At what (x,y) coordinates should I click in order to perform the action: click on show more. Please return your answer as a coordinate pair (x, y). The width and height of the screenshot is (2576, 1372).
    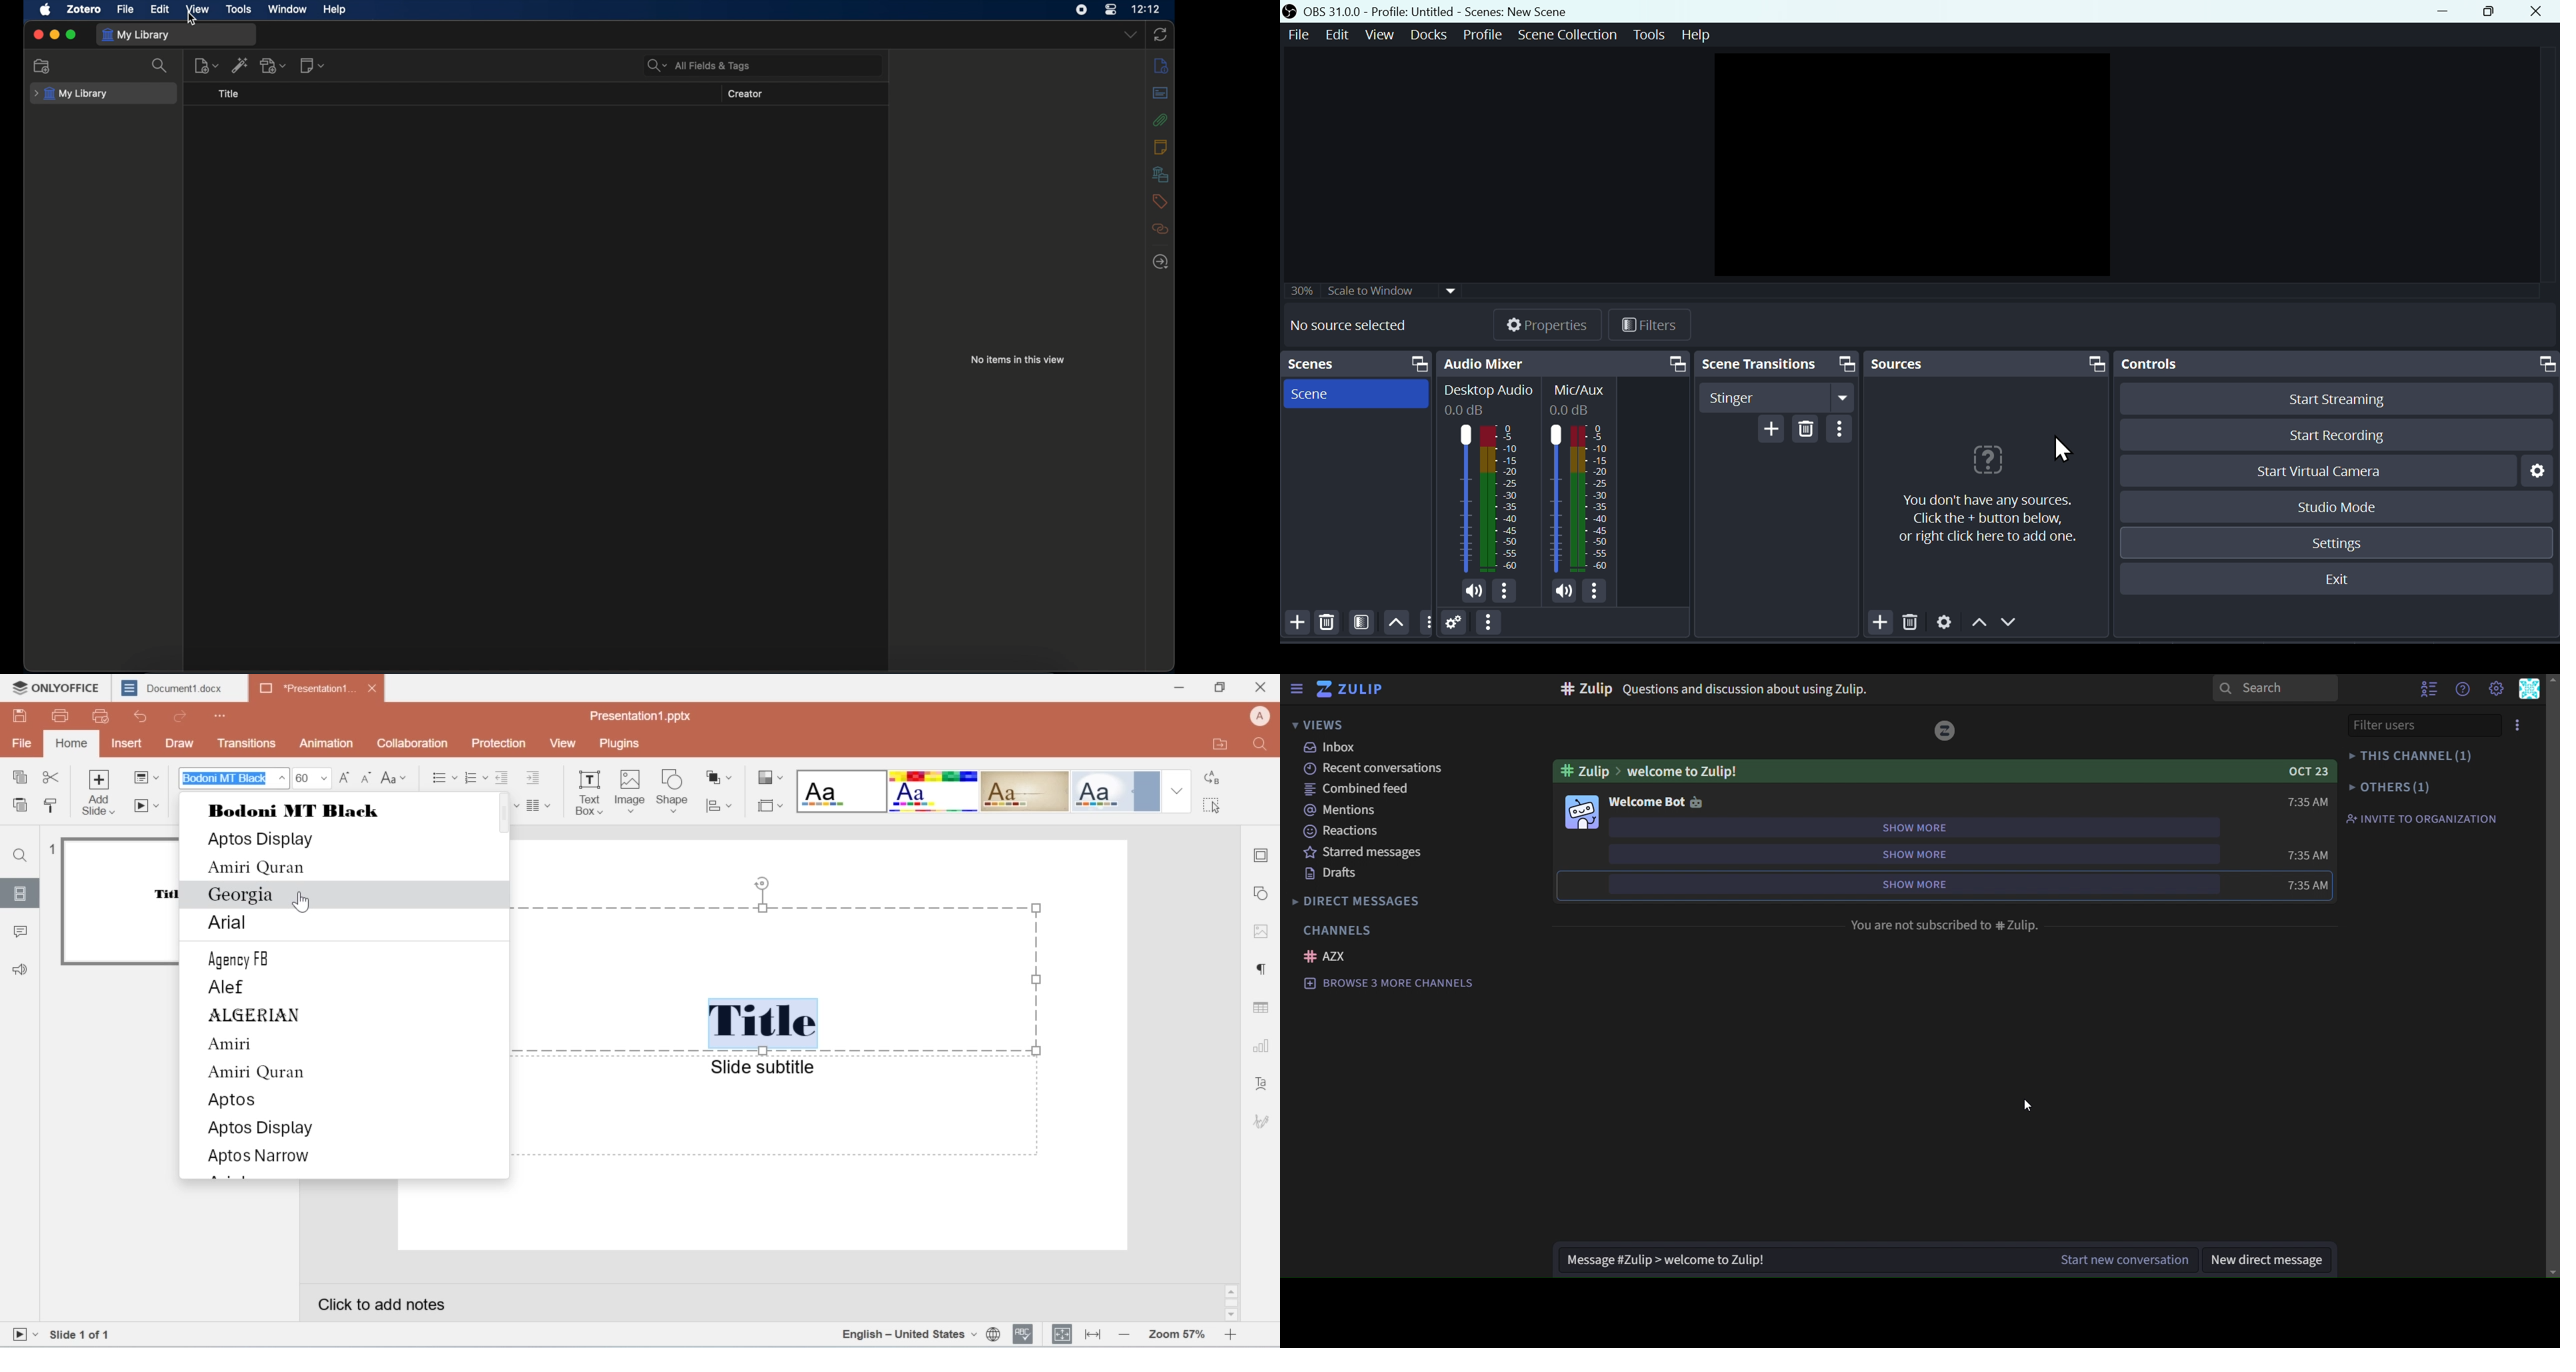
    Looking at the image, I should click on (1933, 853).